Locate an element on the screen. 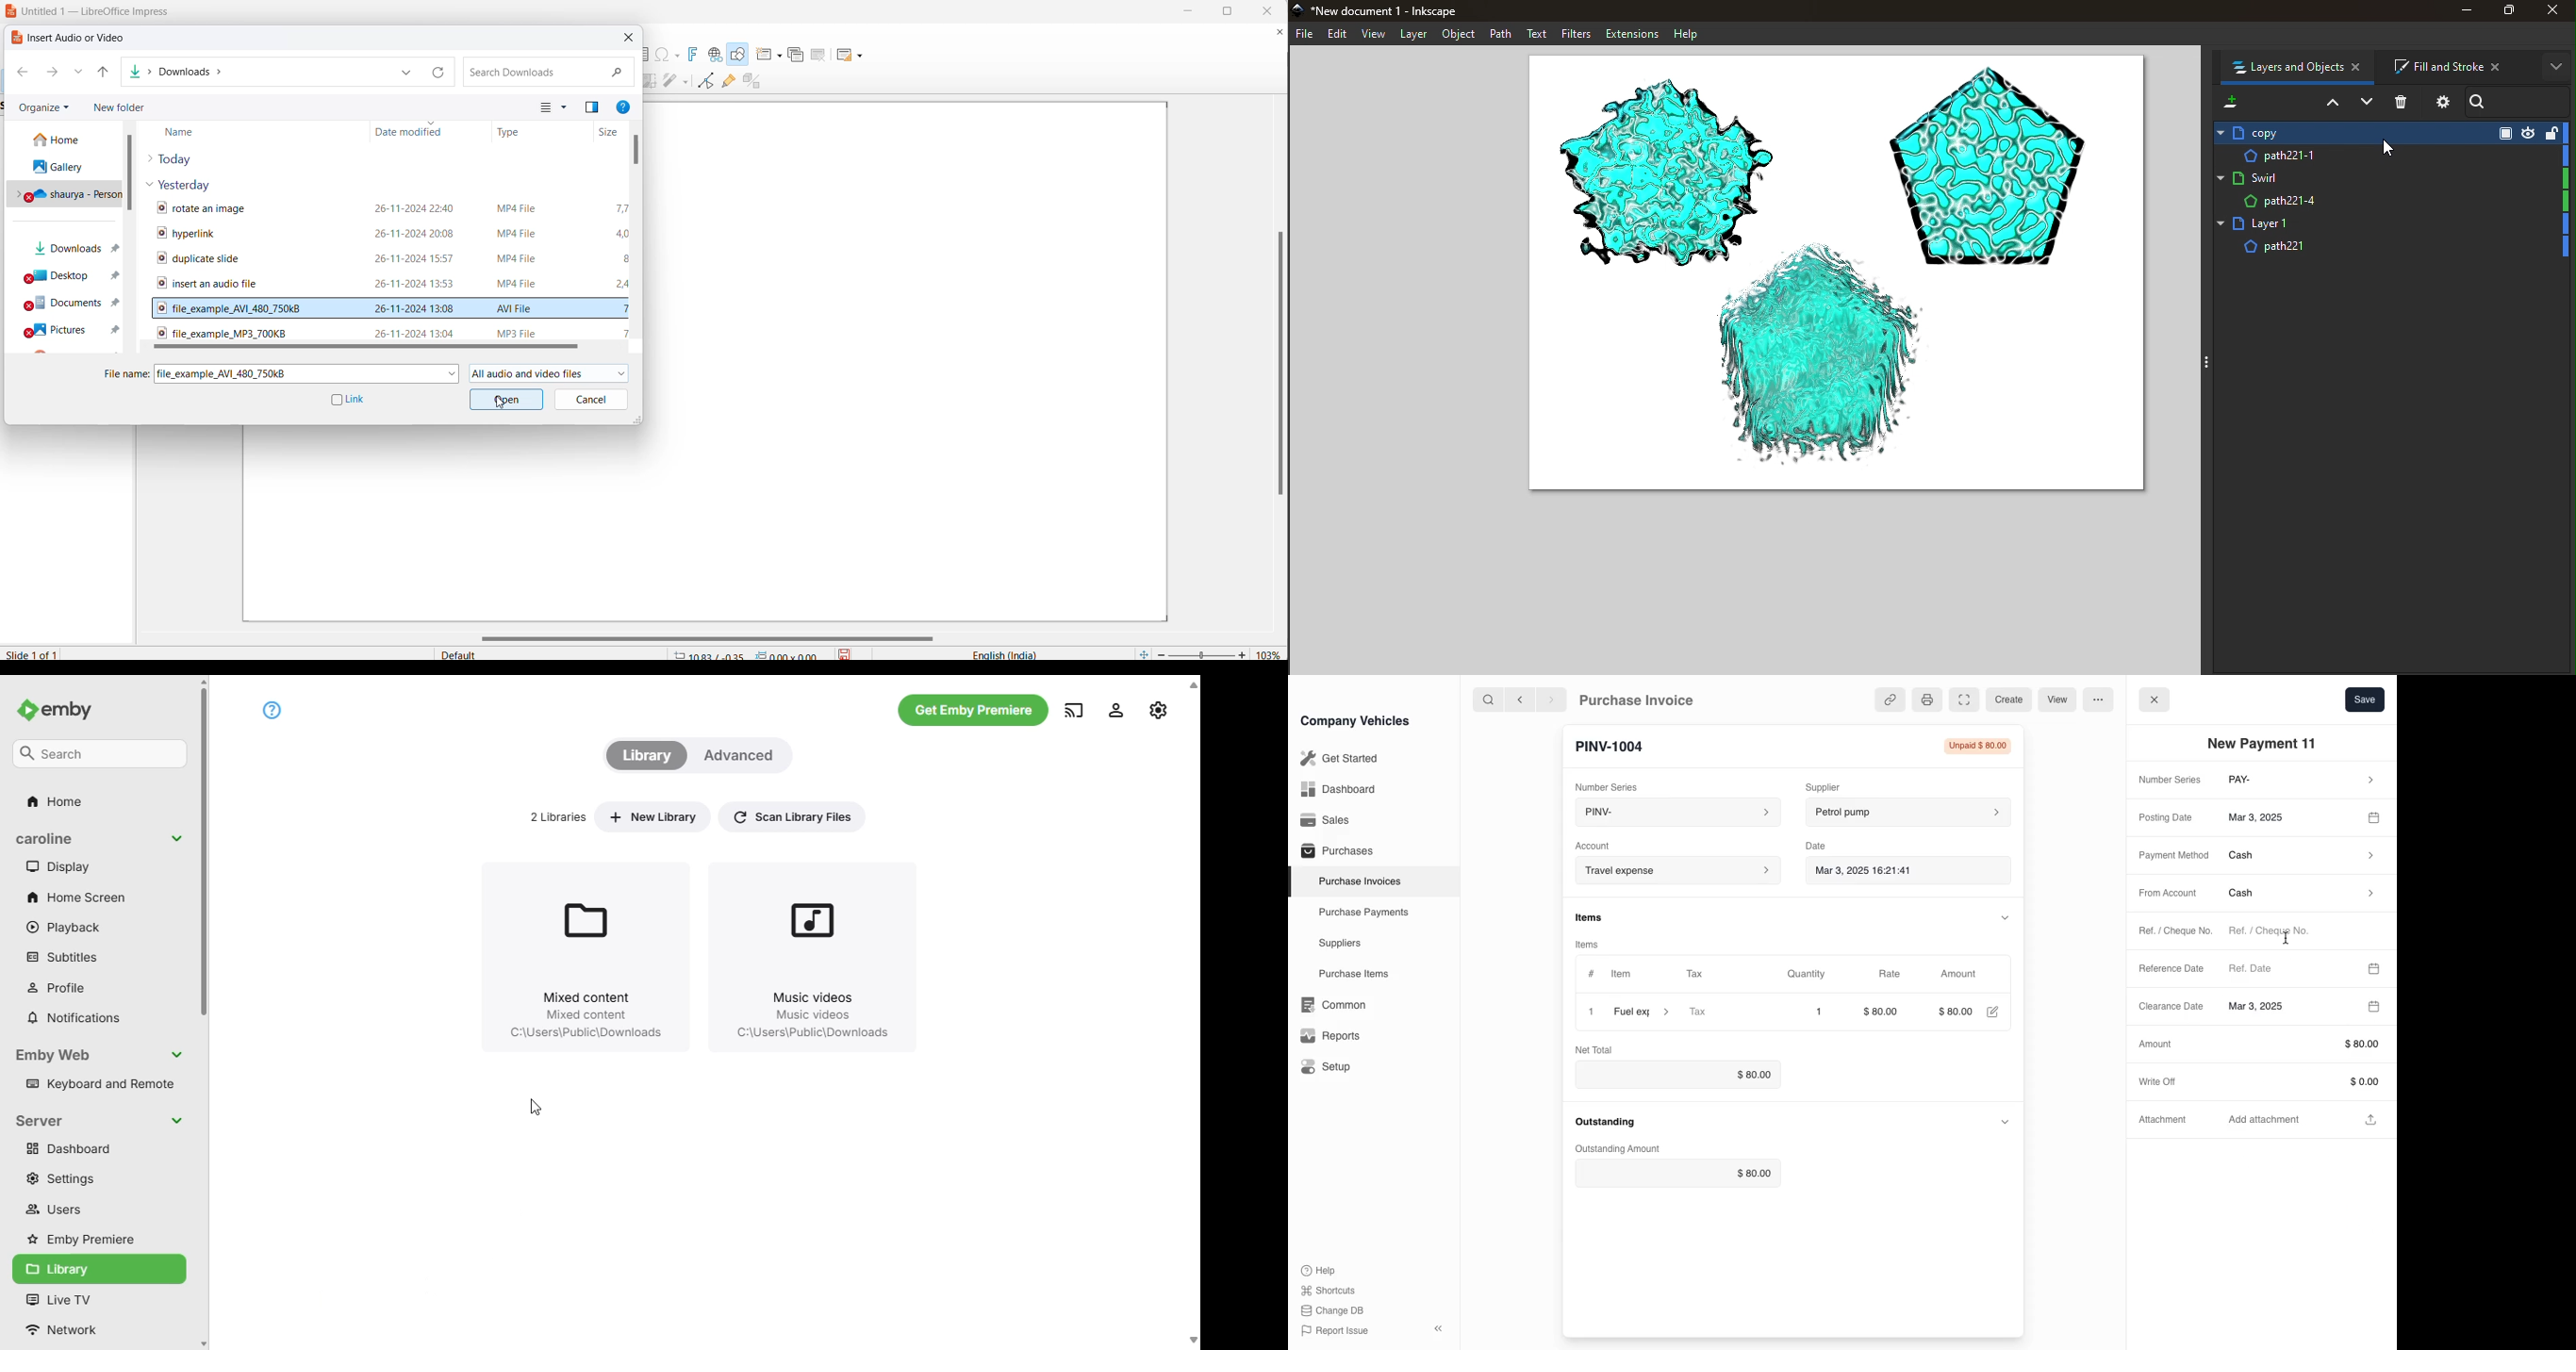  2 libraries is located at coordinates (558, 817).